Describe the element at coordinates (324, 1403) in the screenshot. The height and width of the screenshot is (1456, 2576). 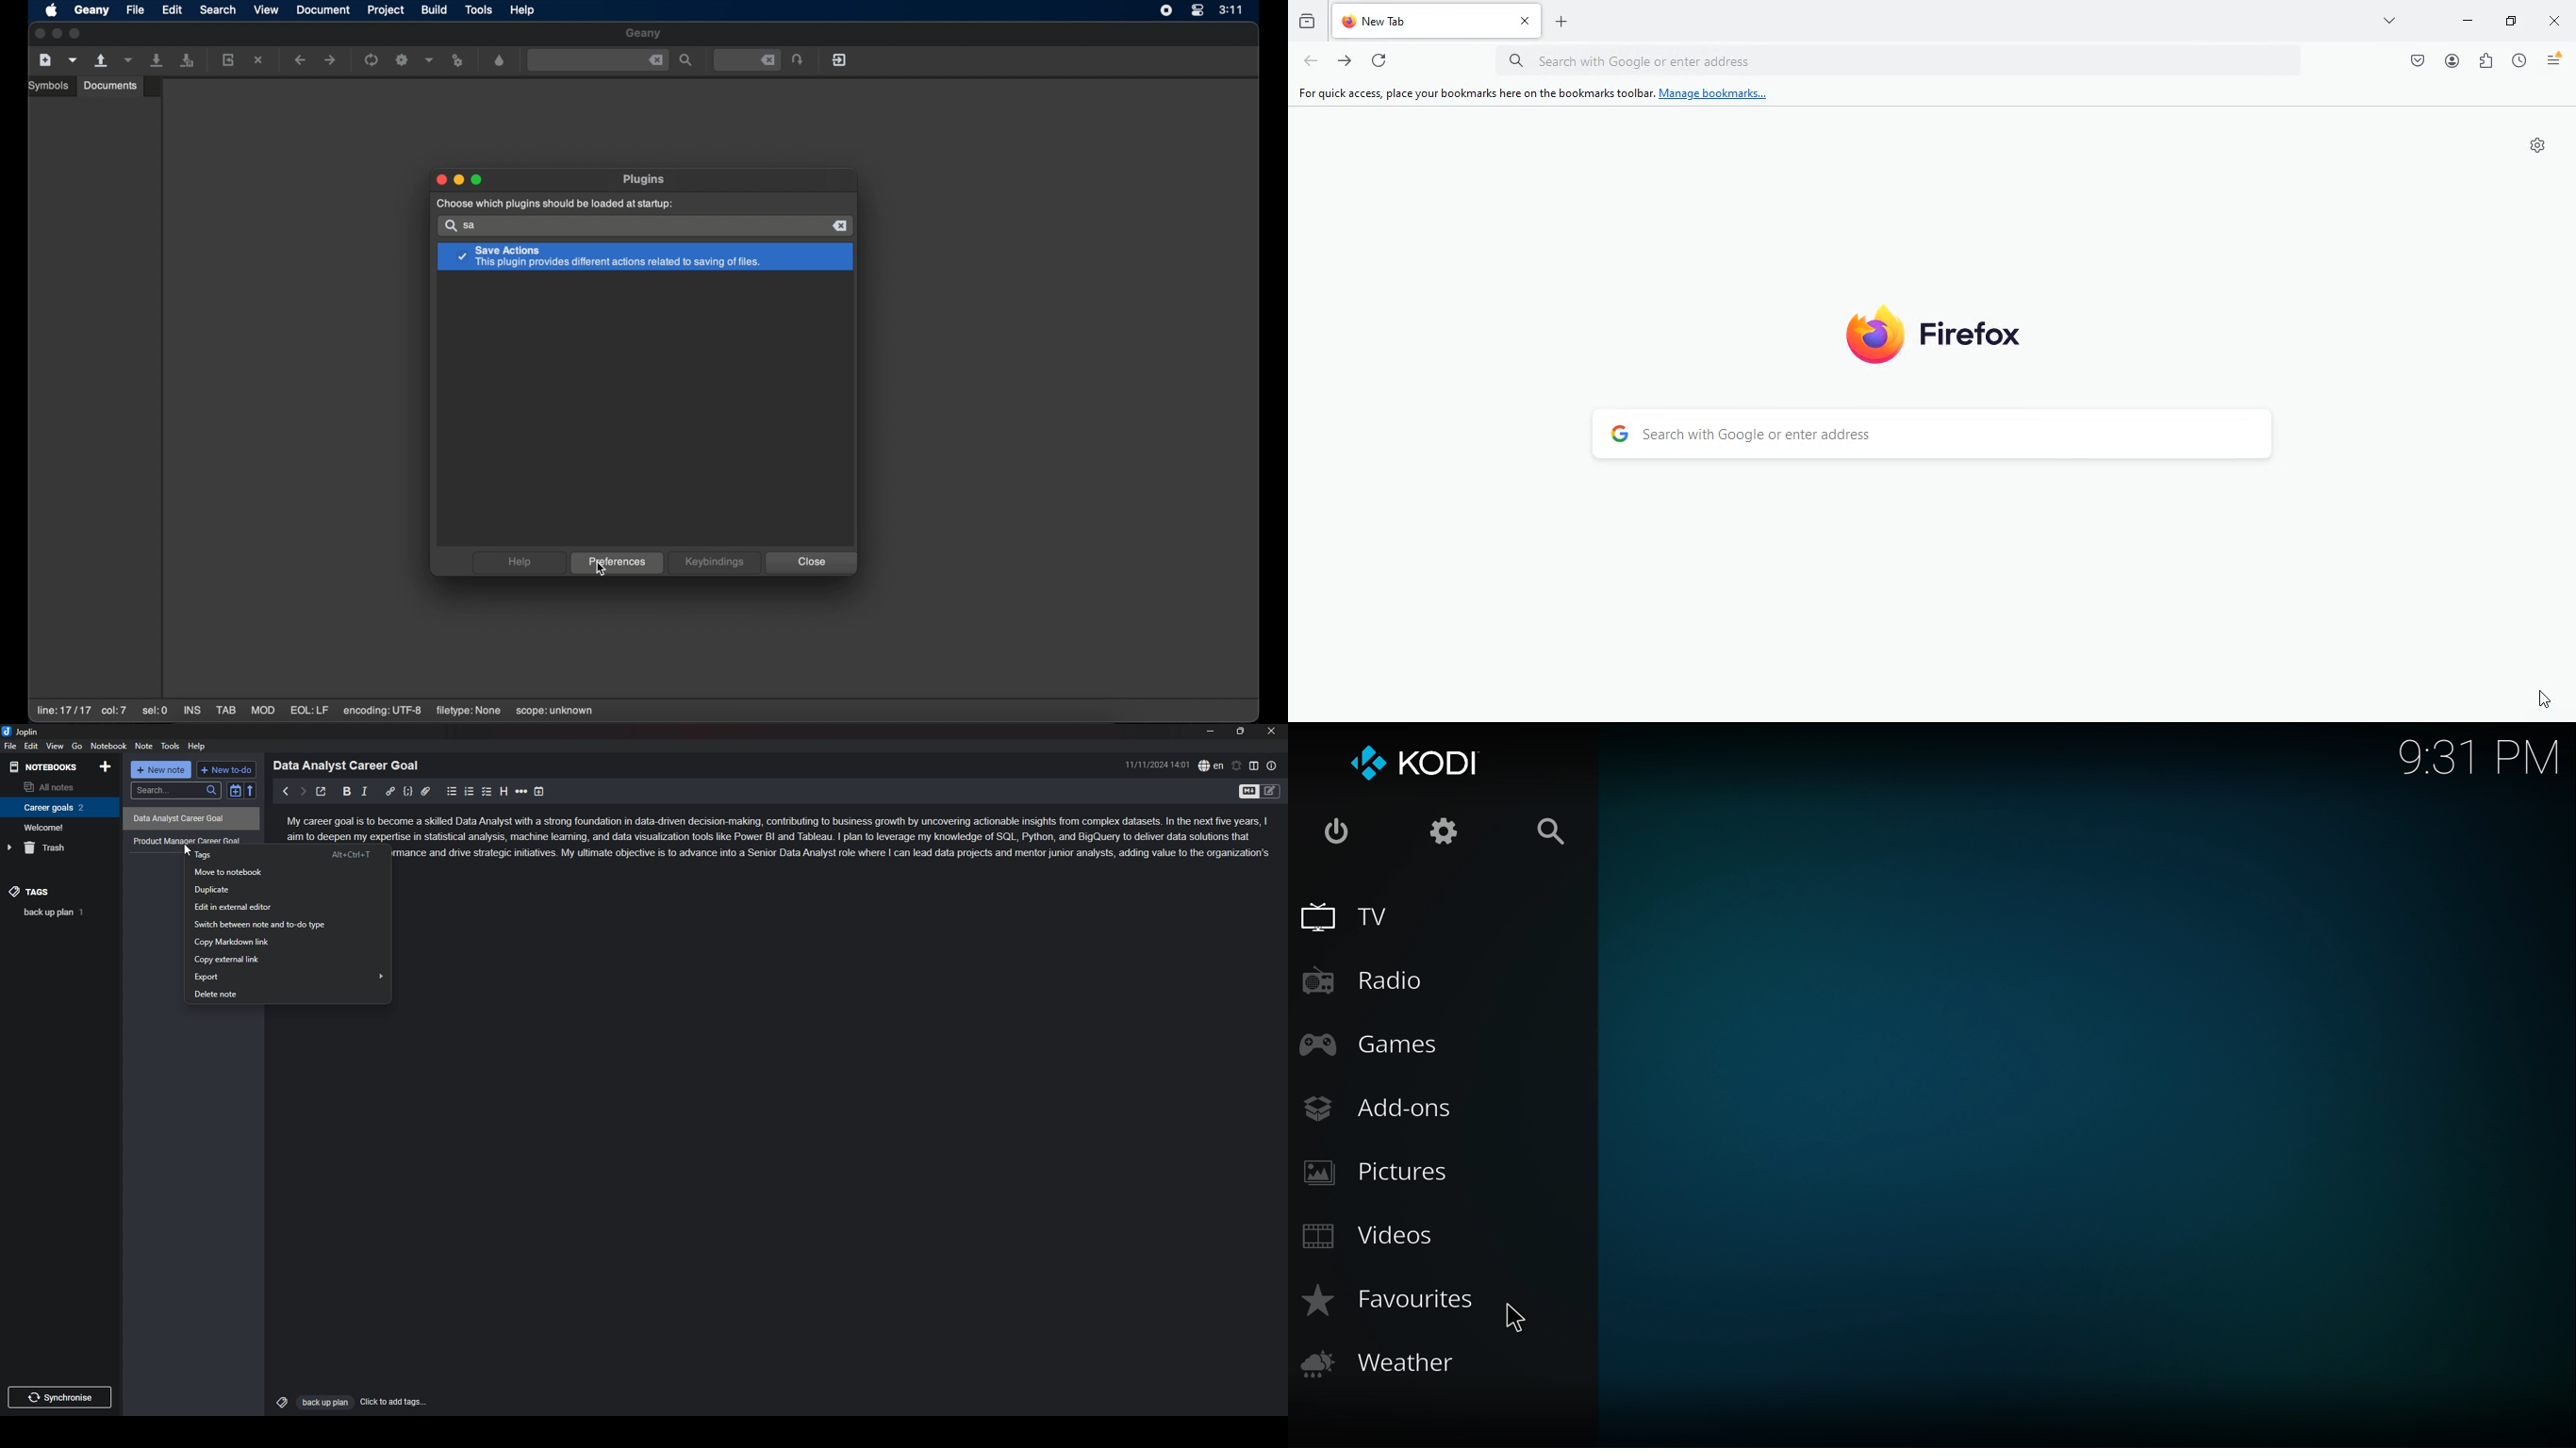
I see `Back up plan` at that location.